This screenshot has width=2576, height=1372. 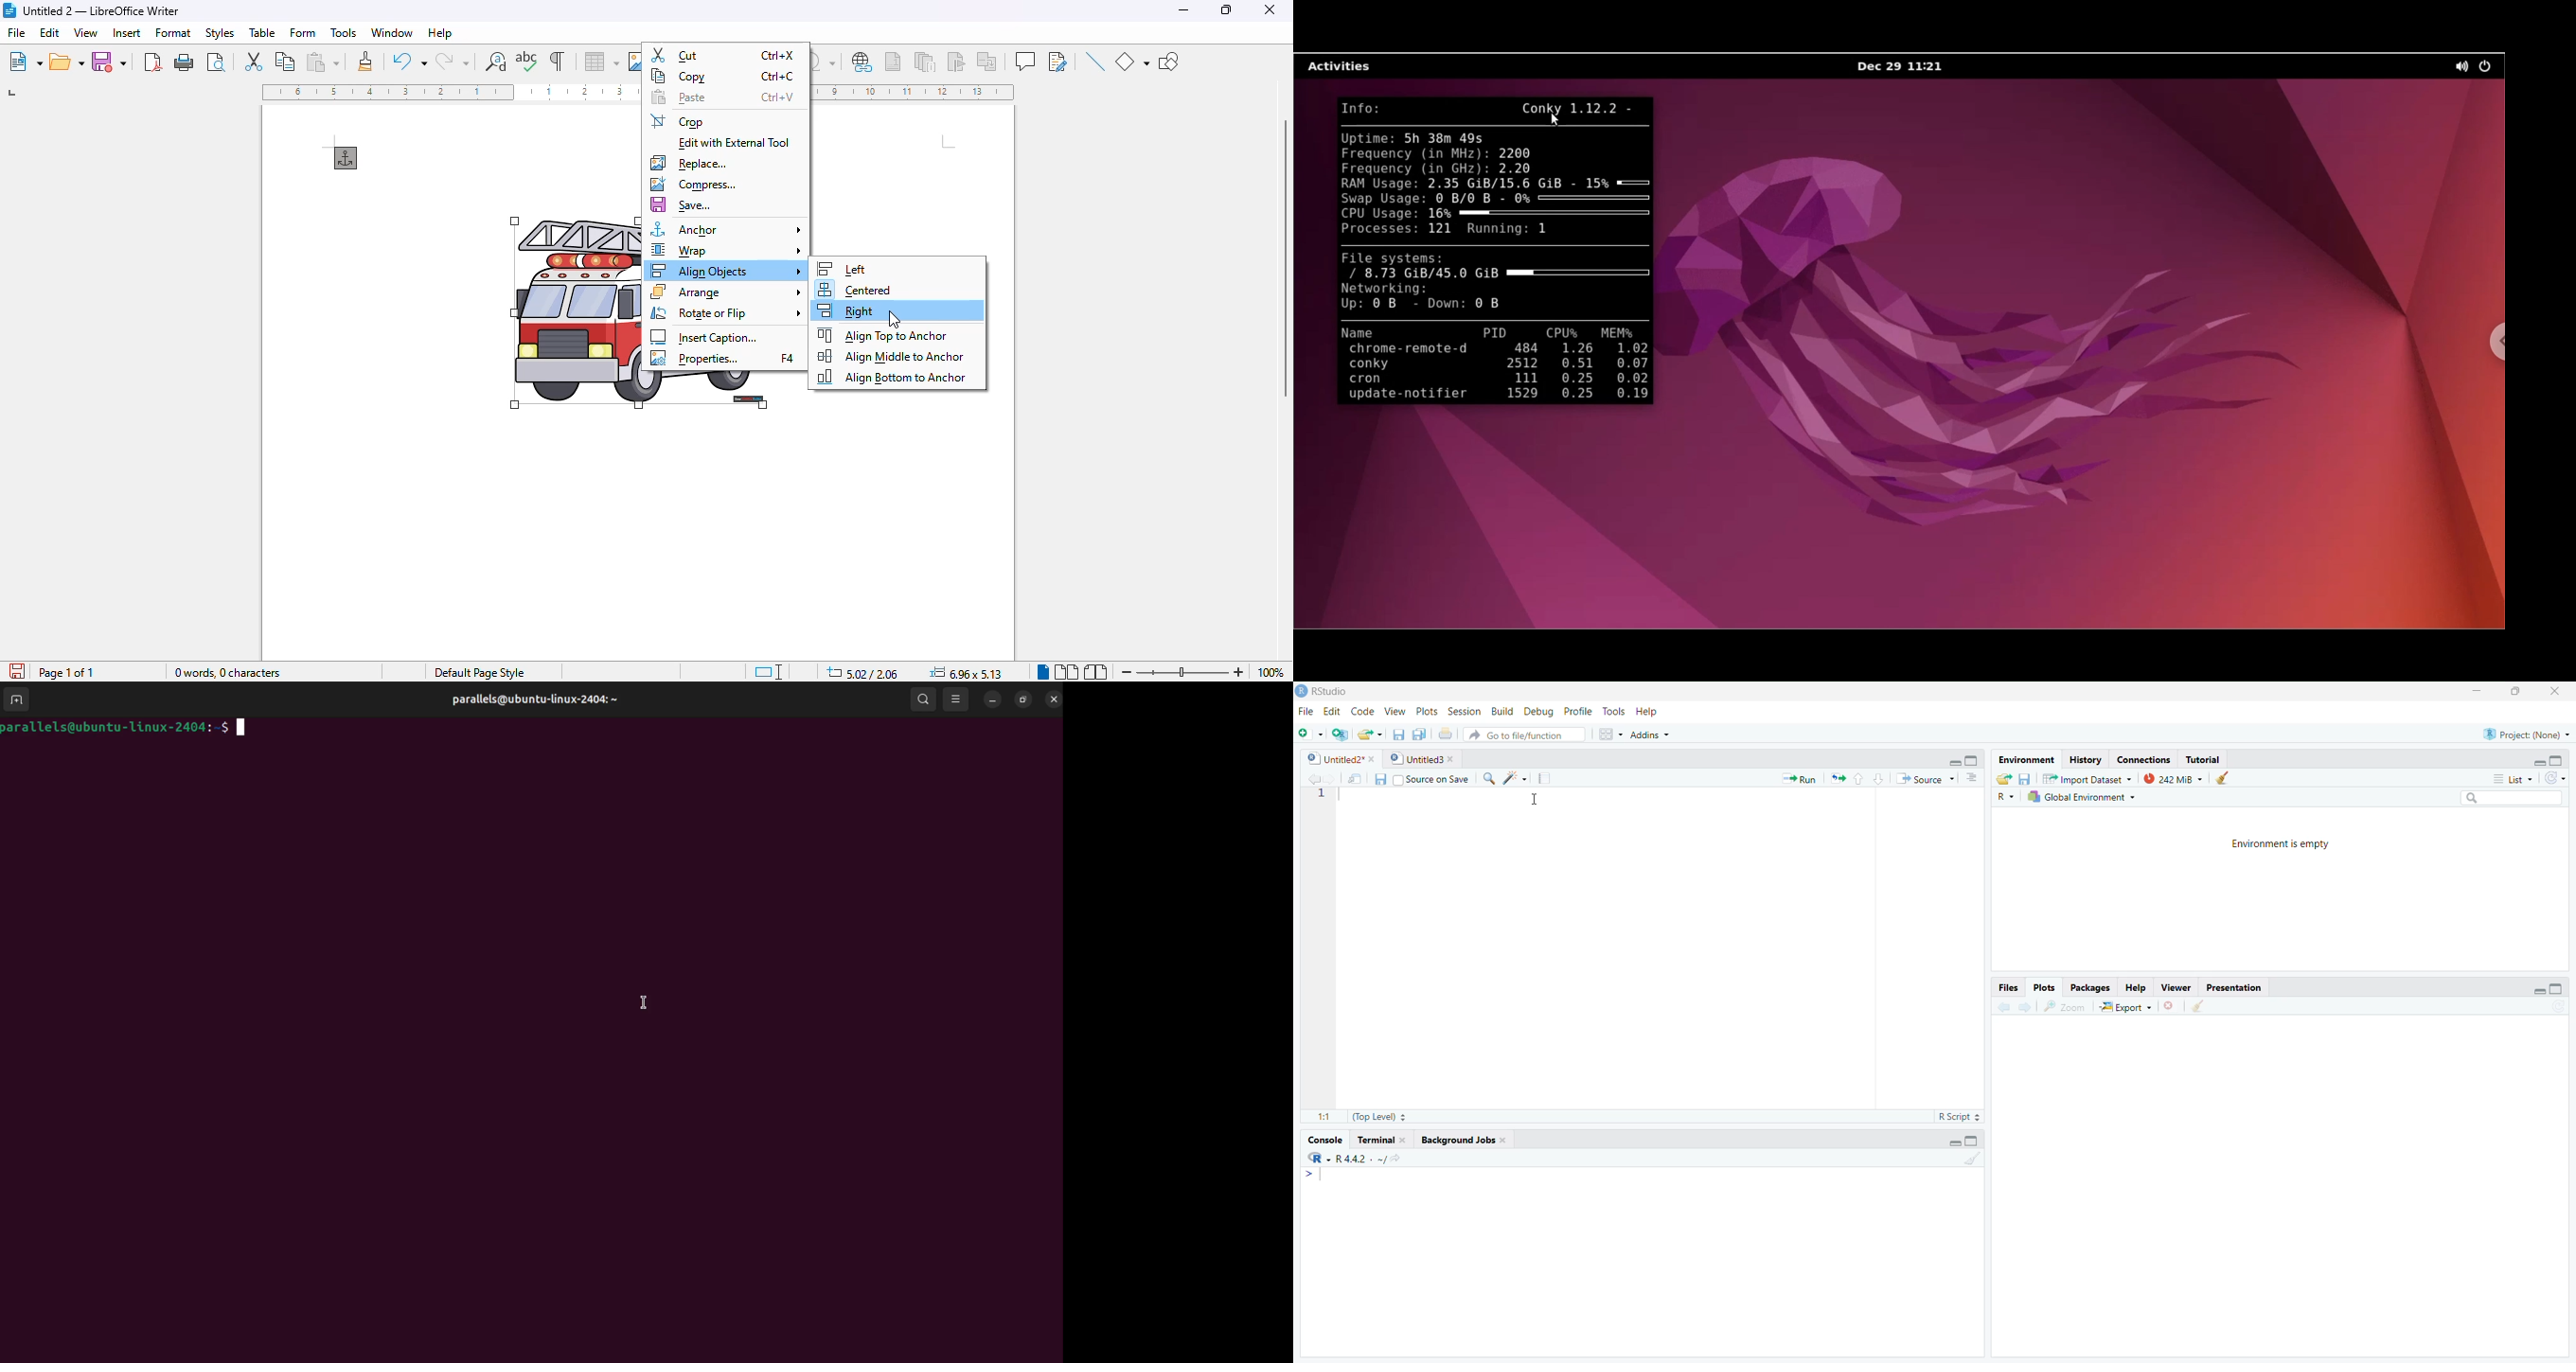 What do you see at coordinates (915, 93) in the screenshot?
I see `ruler` at bounding box center [915, 93].